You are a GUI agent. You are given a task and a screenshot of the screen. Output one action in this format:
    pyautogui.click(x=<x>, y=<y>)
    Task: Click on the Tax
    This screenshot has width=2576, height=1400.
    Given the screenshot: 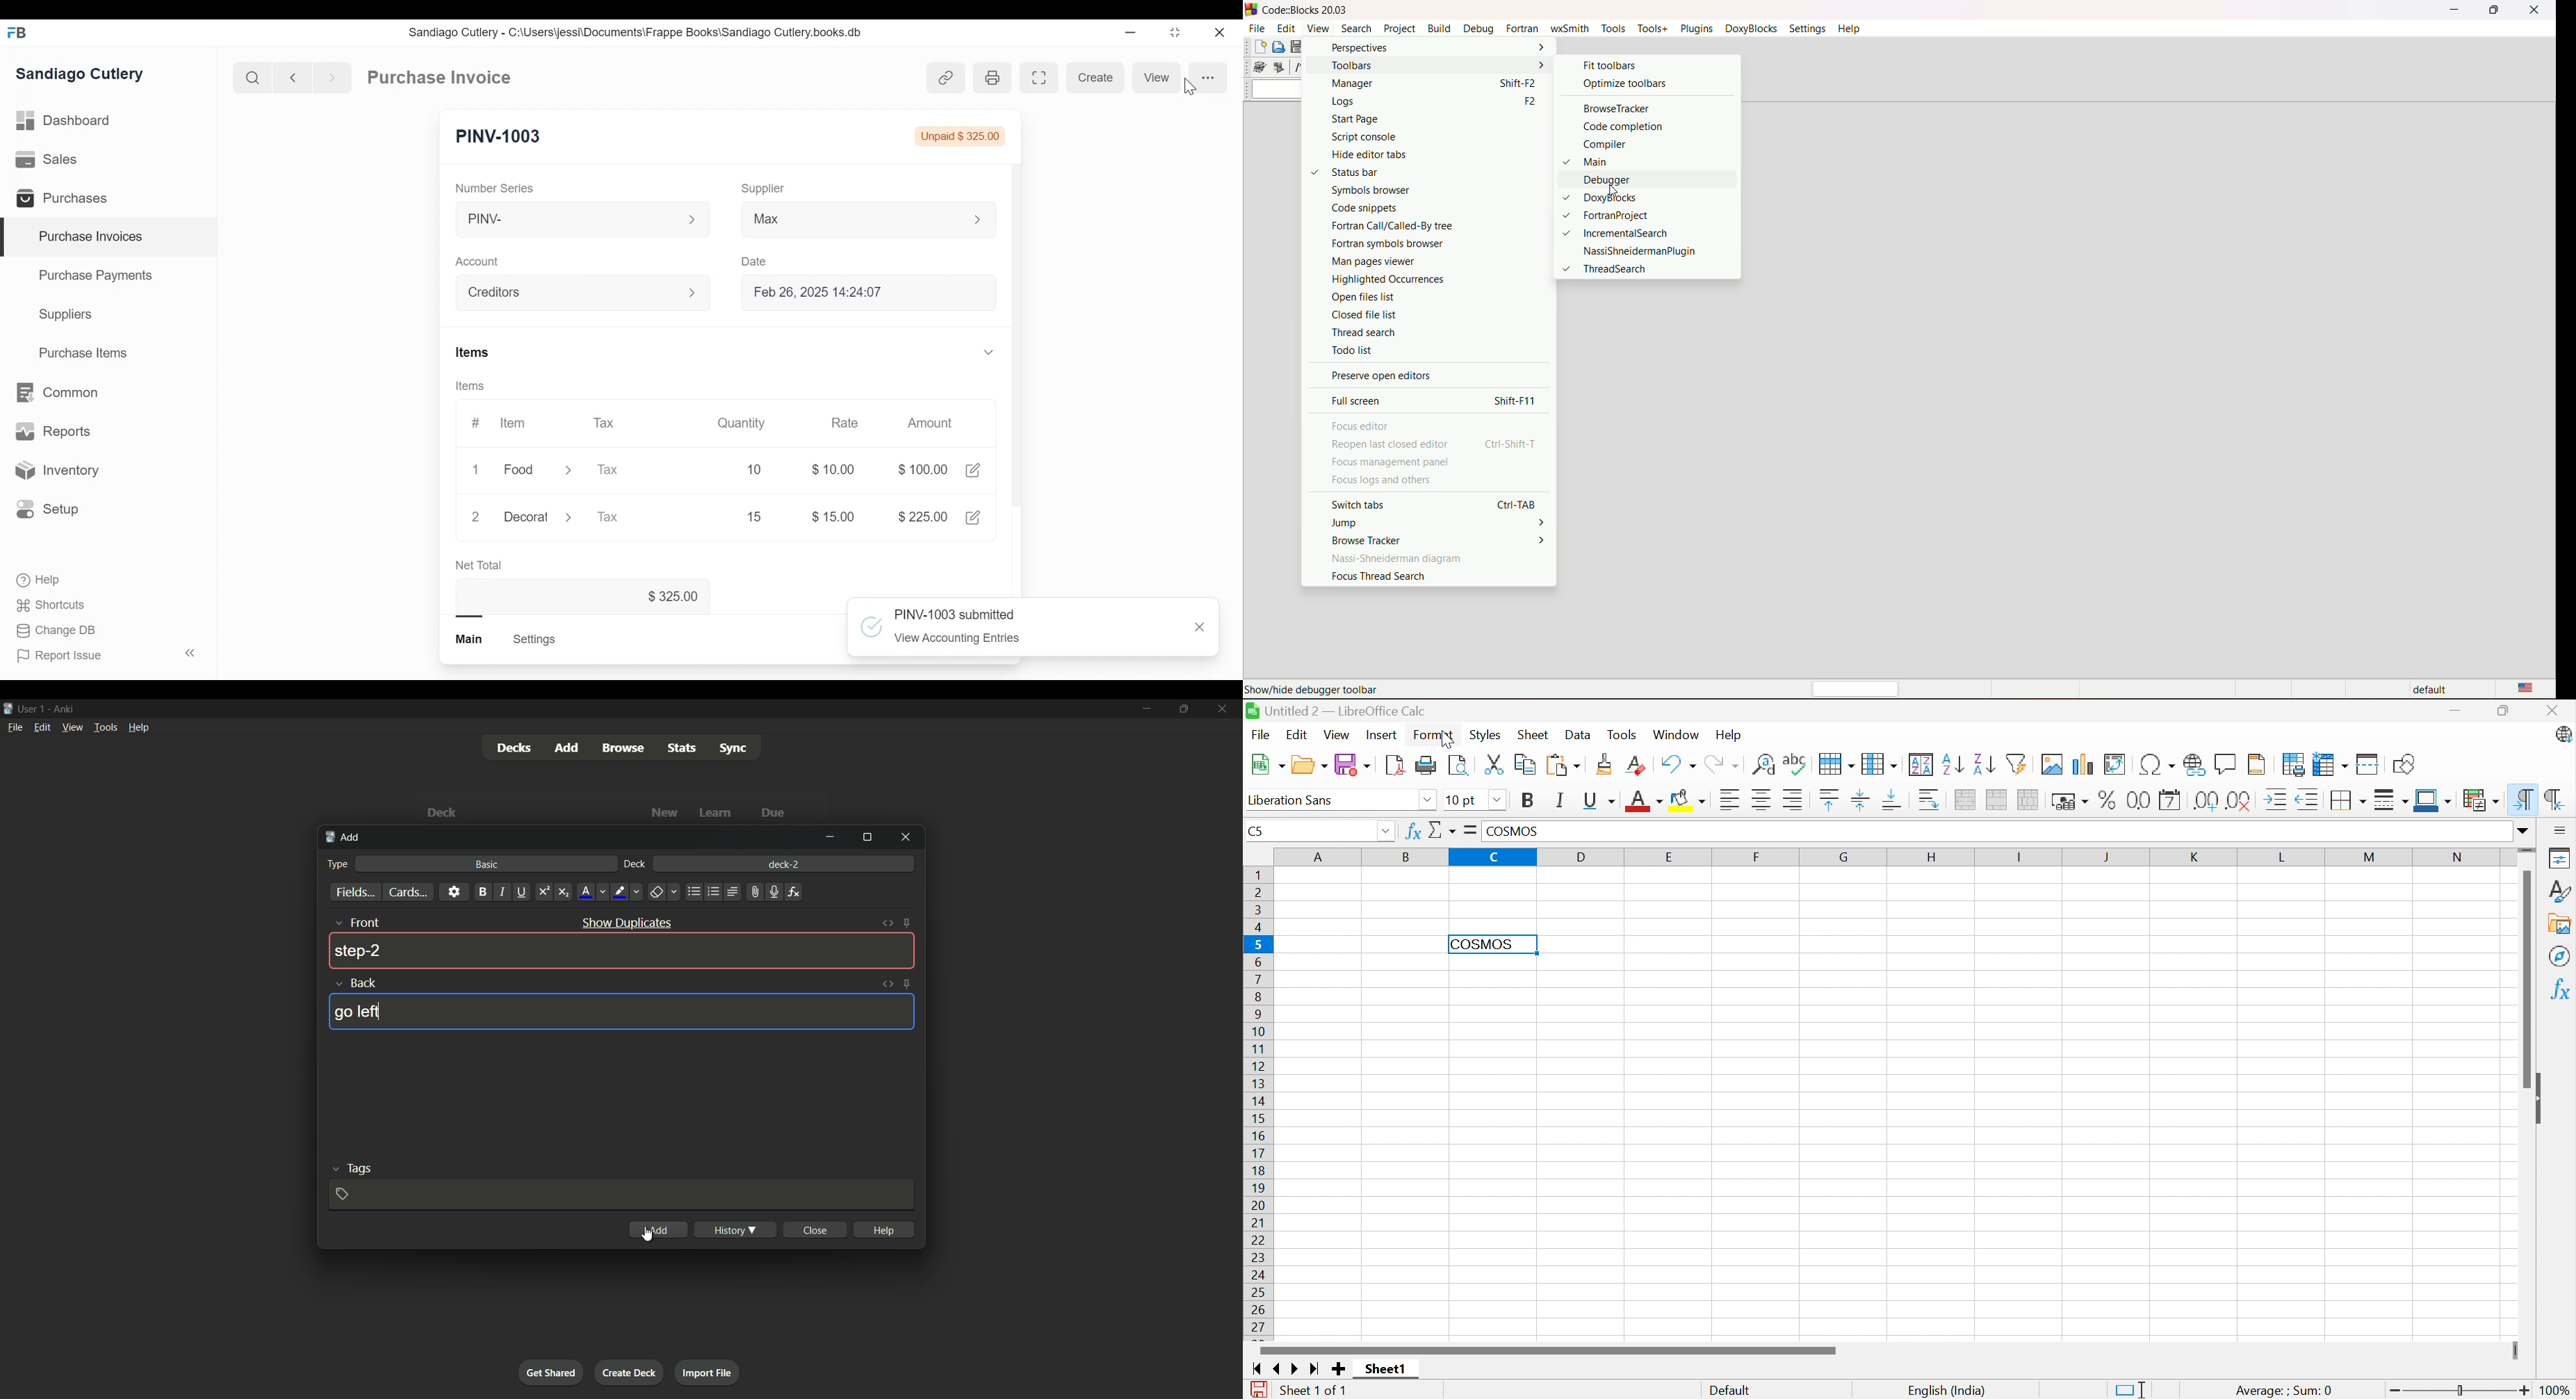 What is the action you would take?
    pyautogui.click(x=603, y=422)
    